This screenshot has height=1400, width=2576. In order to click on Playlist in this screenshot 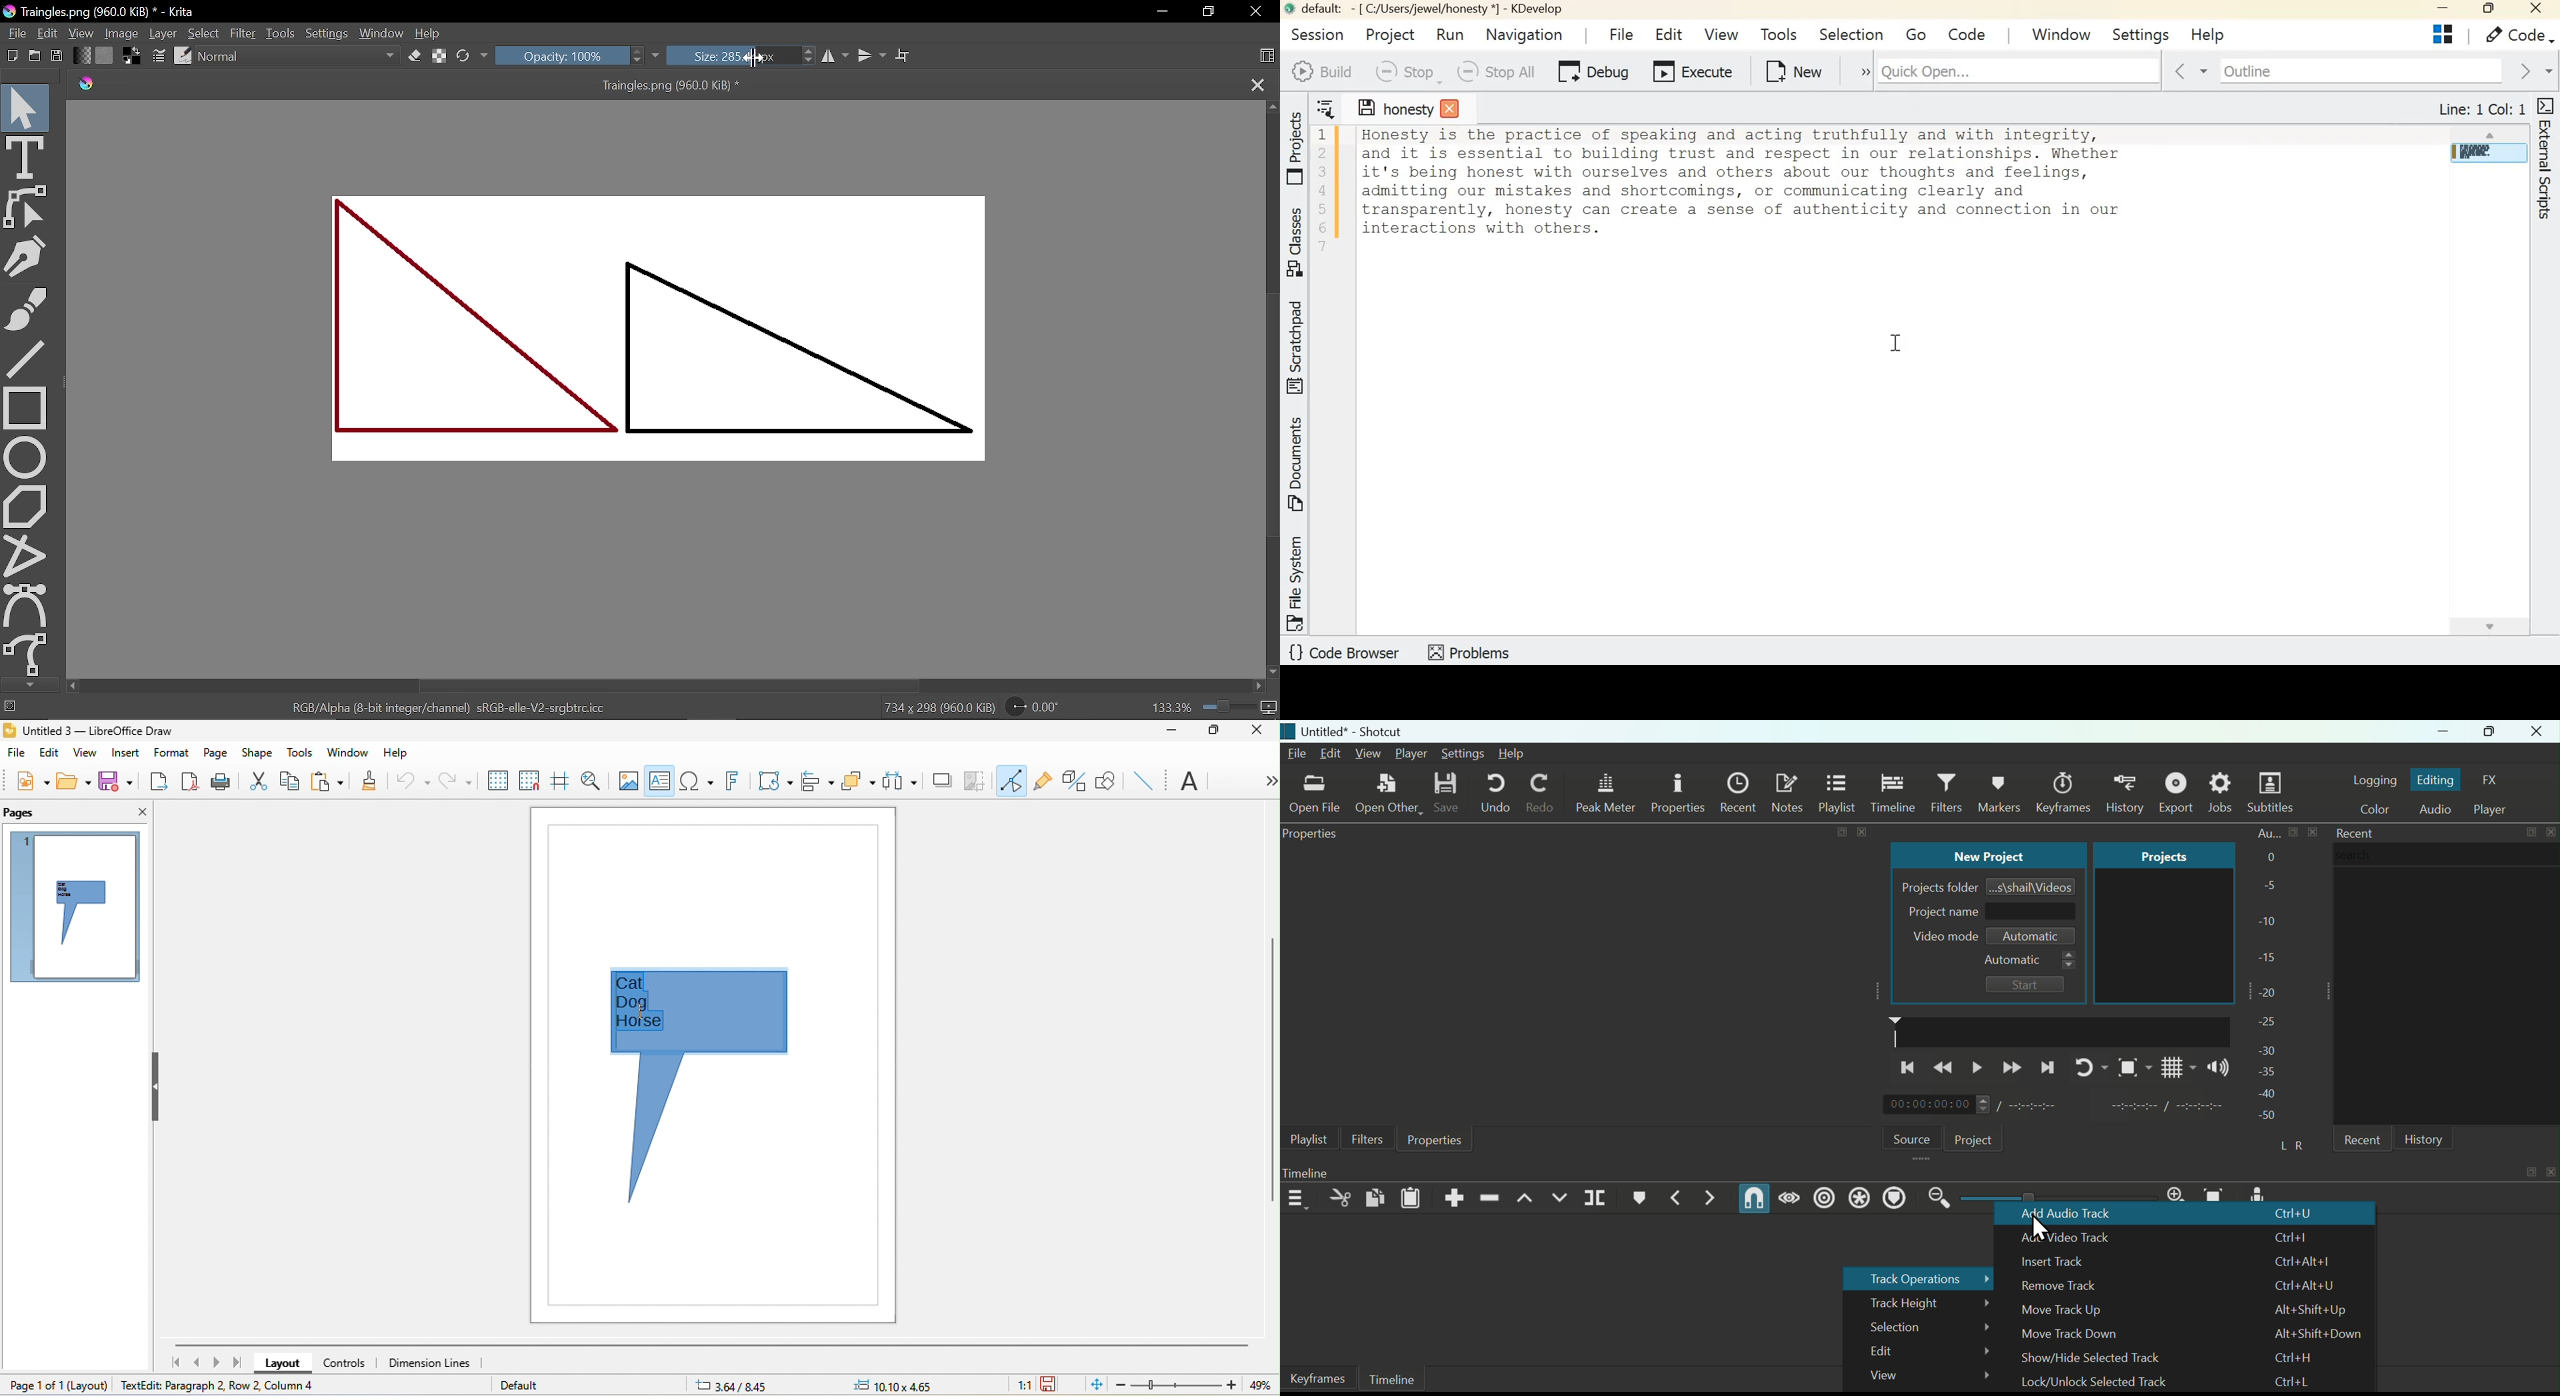, I will do `click(1305, 1139)`.